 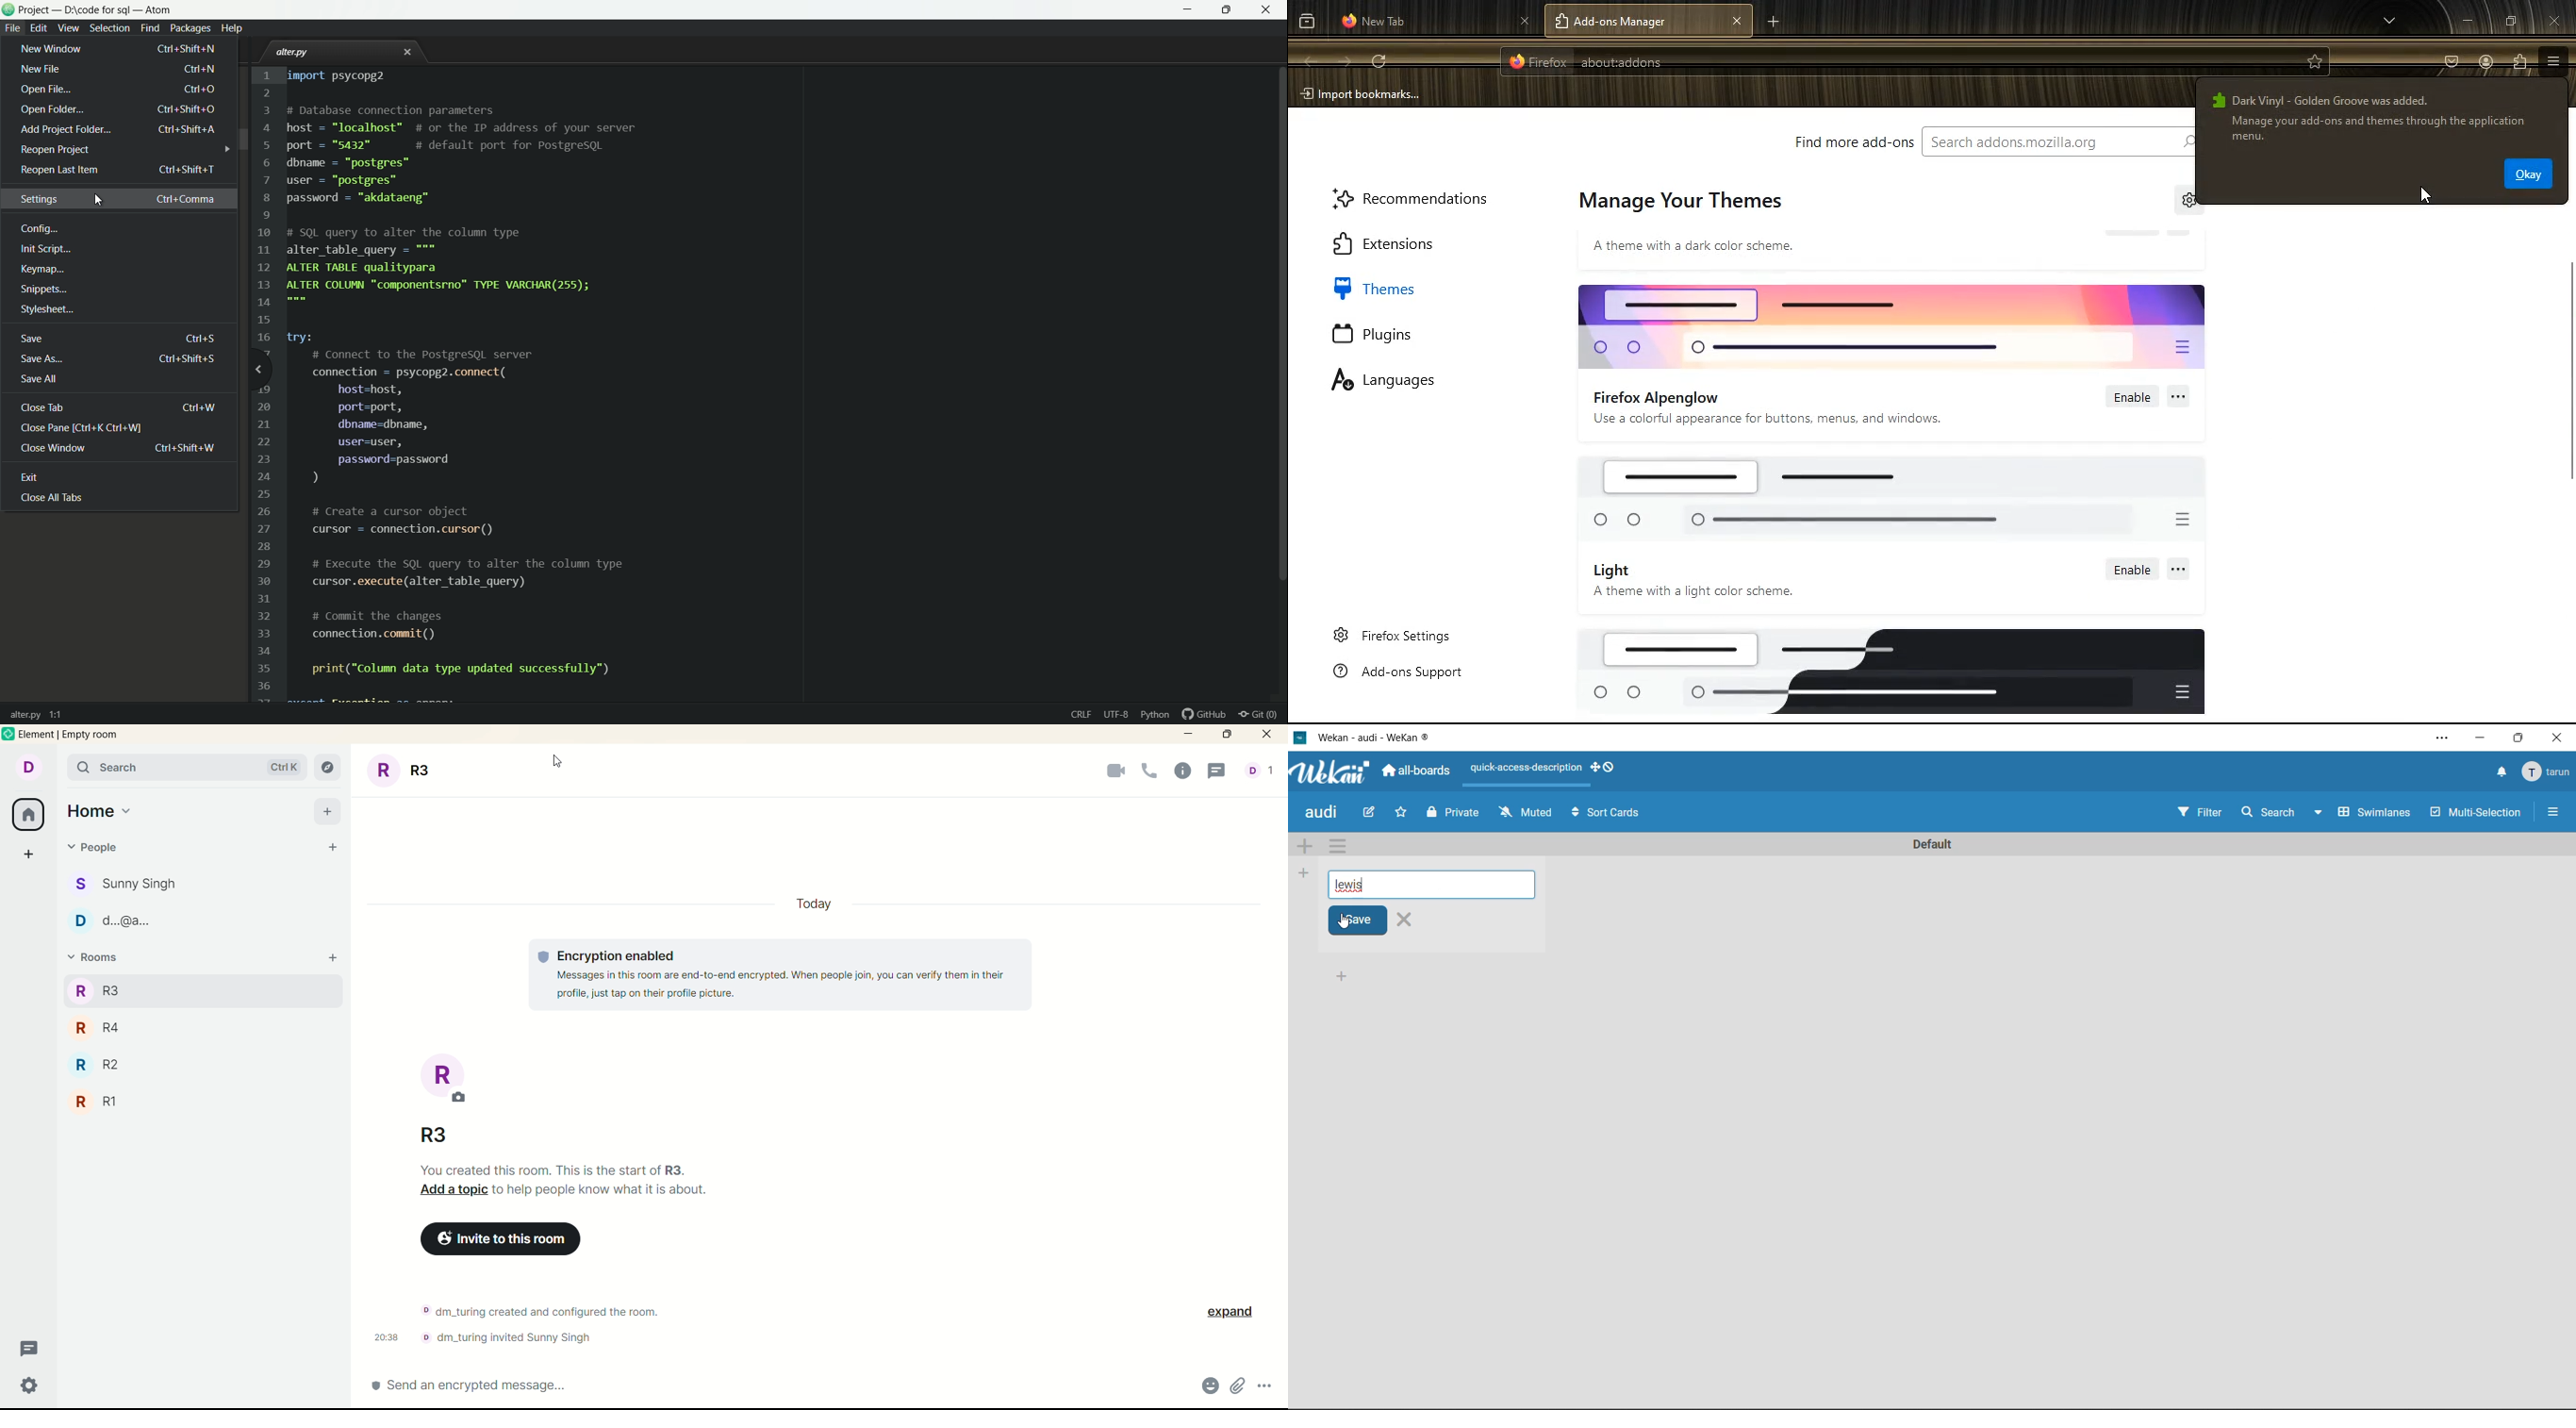 What do you see at coordinates (1452, 814) in the screenshot?
I see `private` at bounding box center [1452, 814].